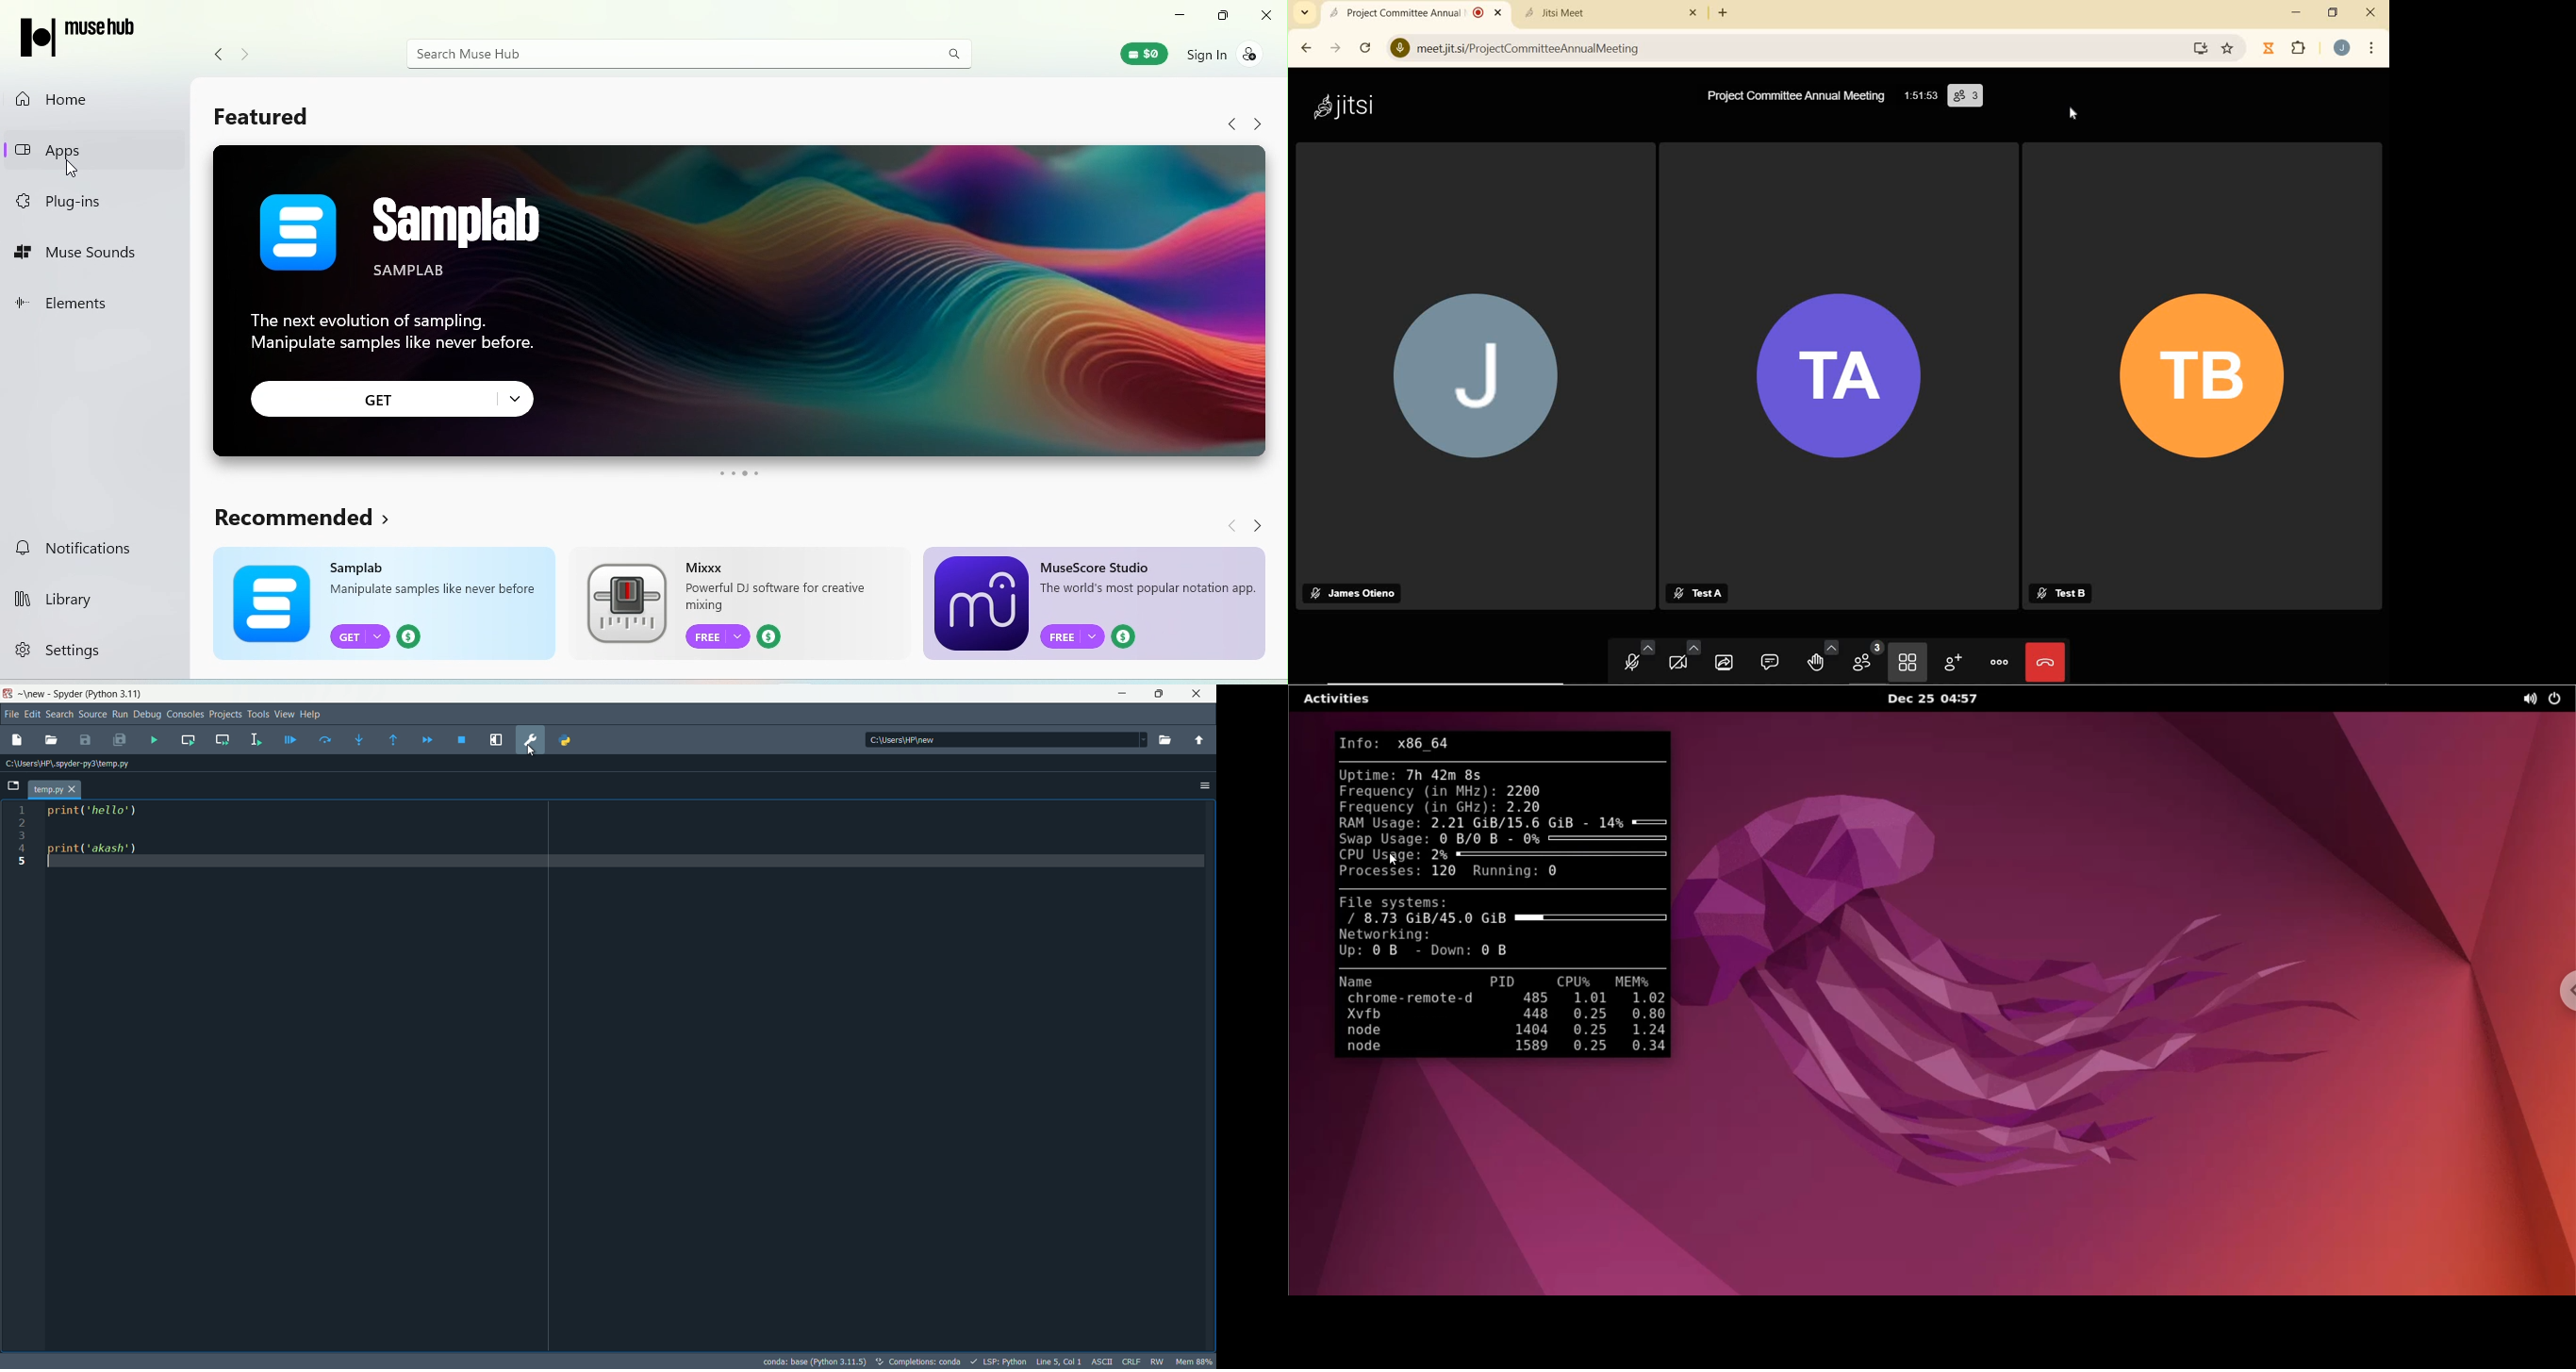 This screenshot has width=2576, height=1372. Describe the element at coordinates (1867, 657) in the screenshot. I see `participants` at that location.